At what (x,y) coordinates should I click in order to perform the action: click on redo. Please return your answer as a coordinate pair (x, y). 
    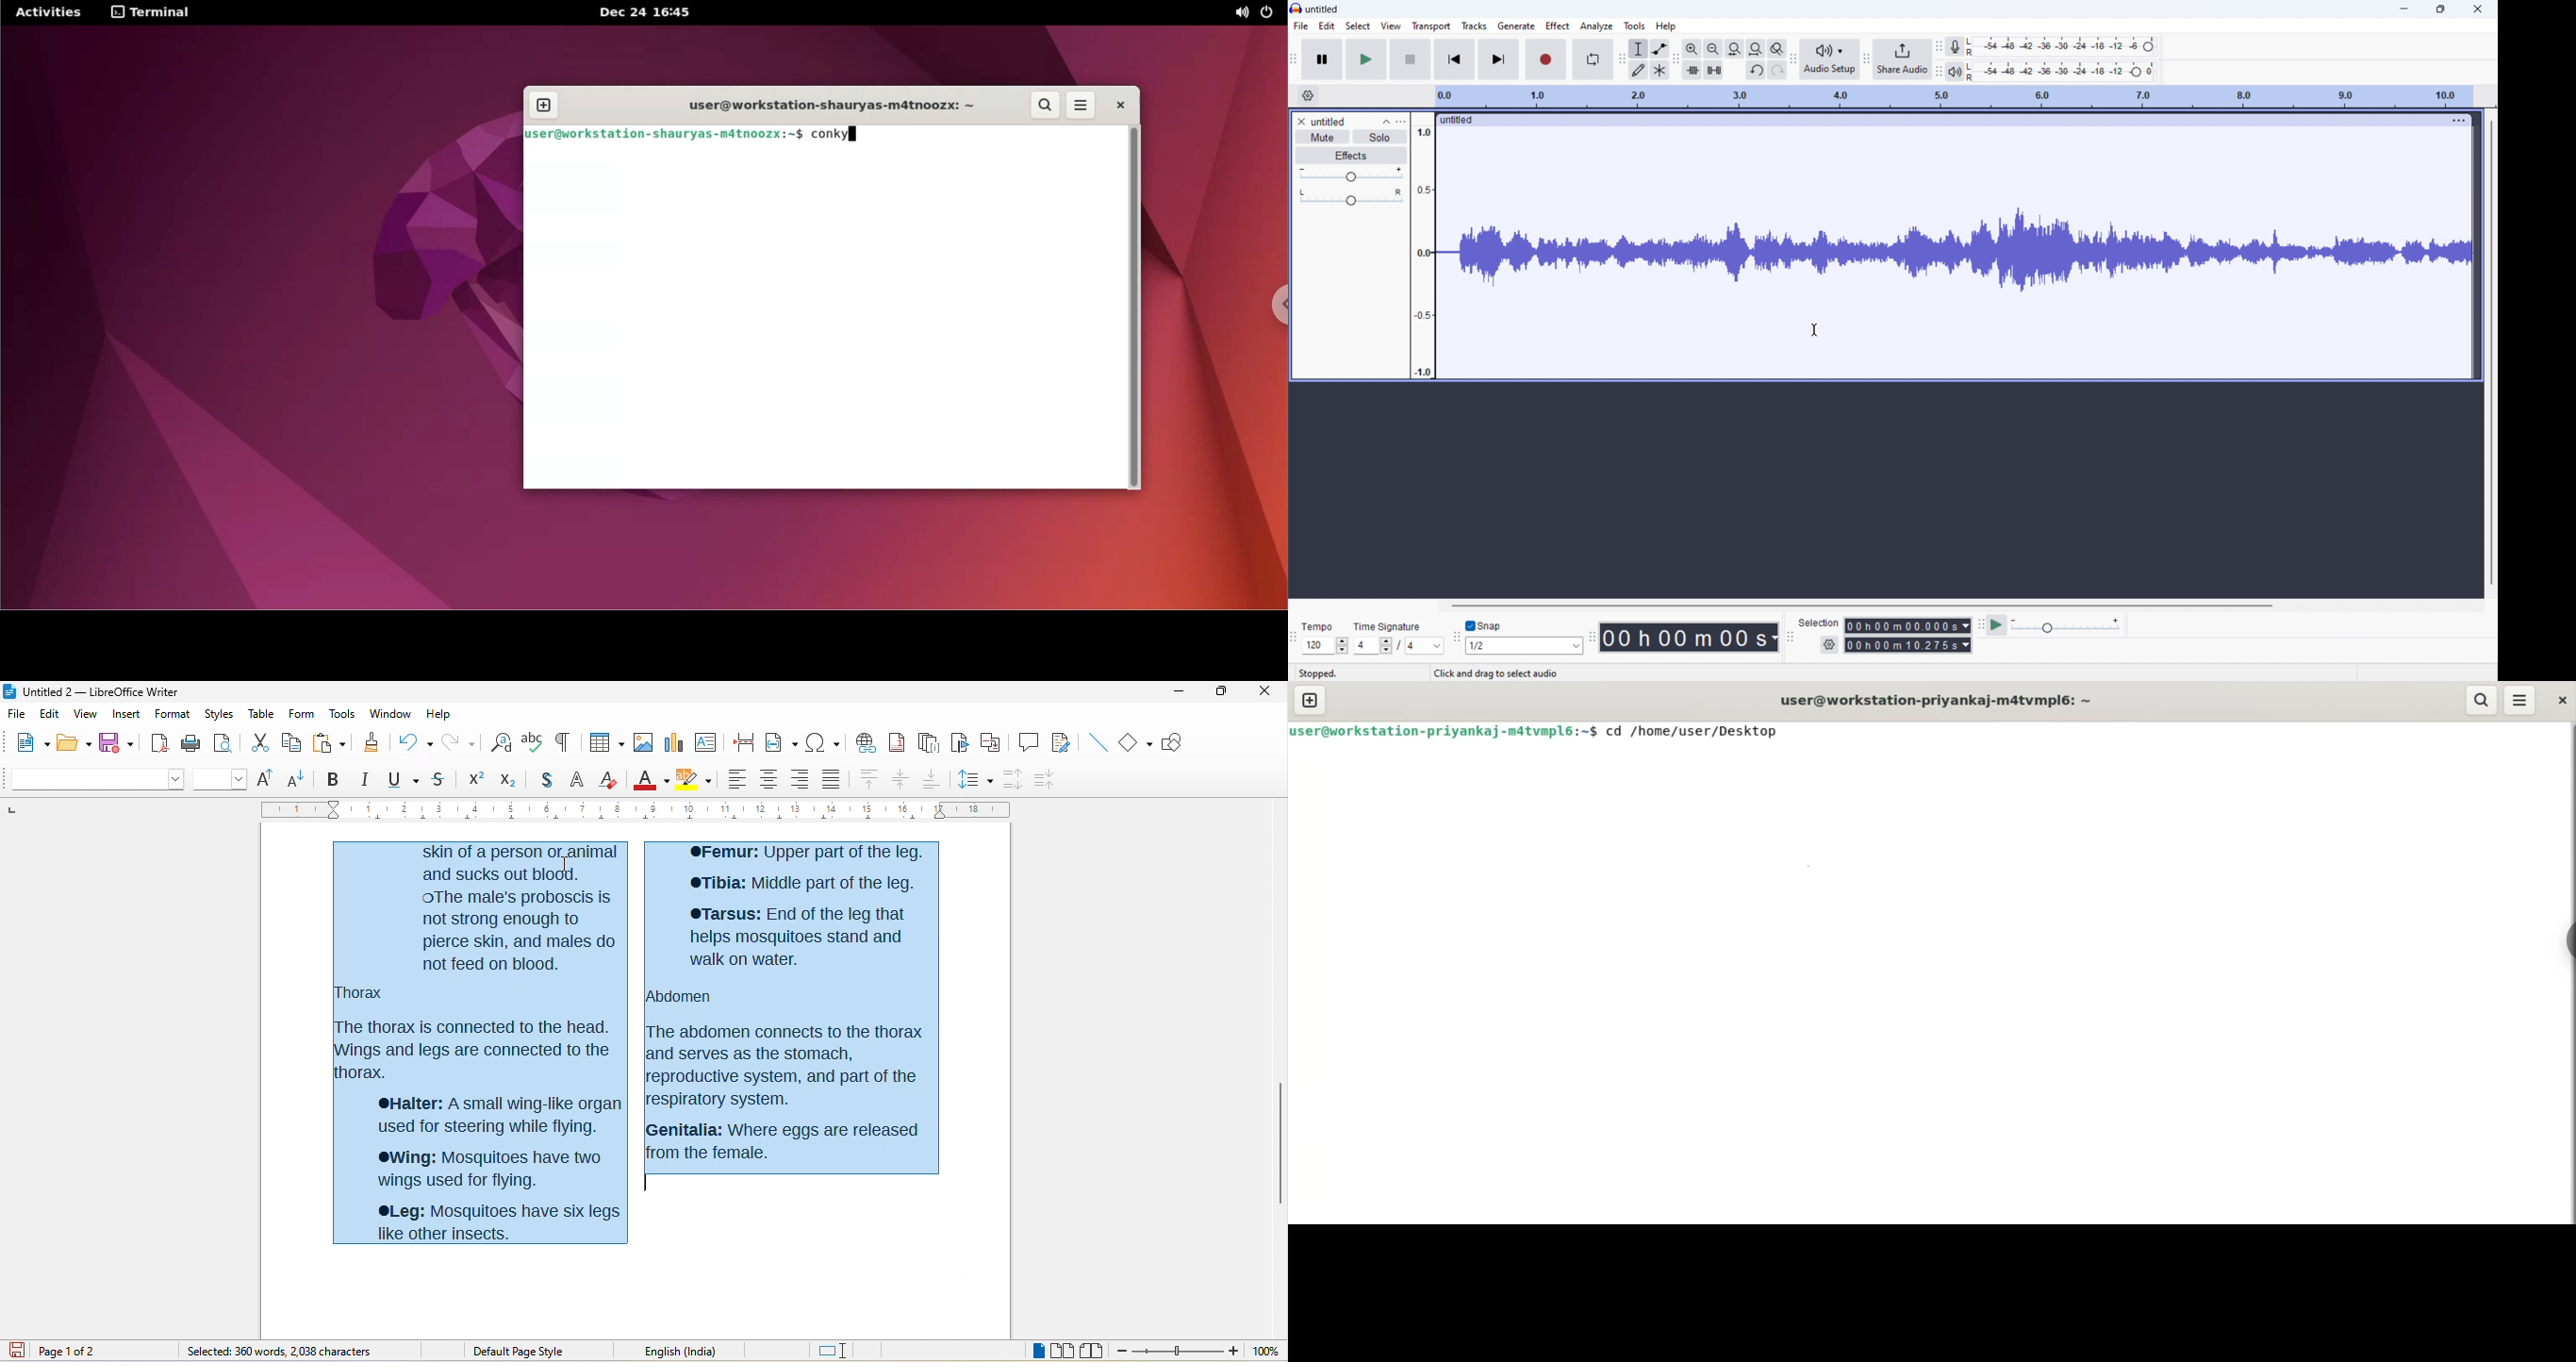
    Looking at the image, I should click on (457, 741).